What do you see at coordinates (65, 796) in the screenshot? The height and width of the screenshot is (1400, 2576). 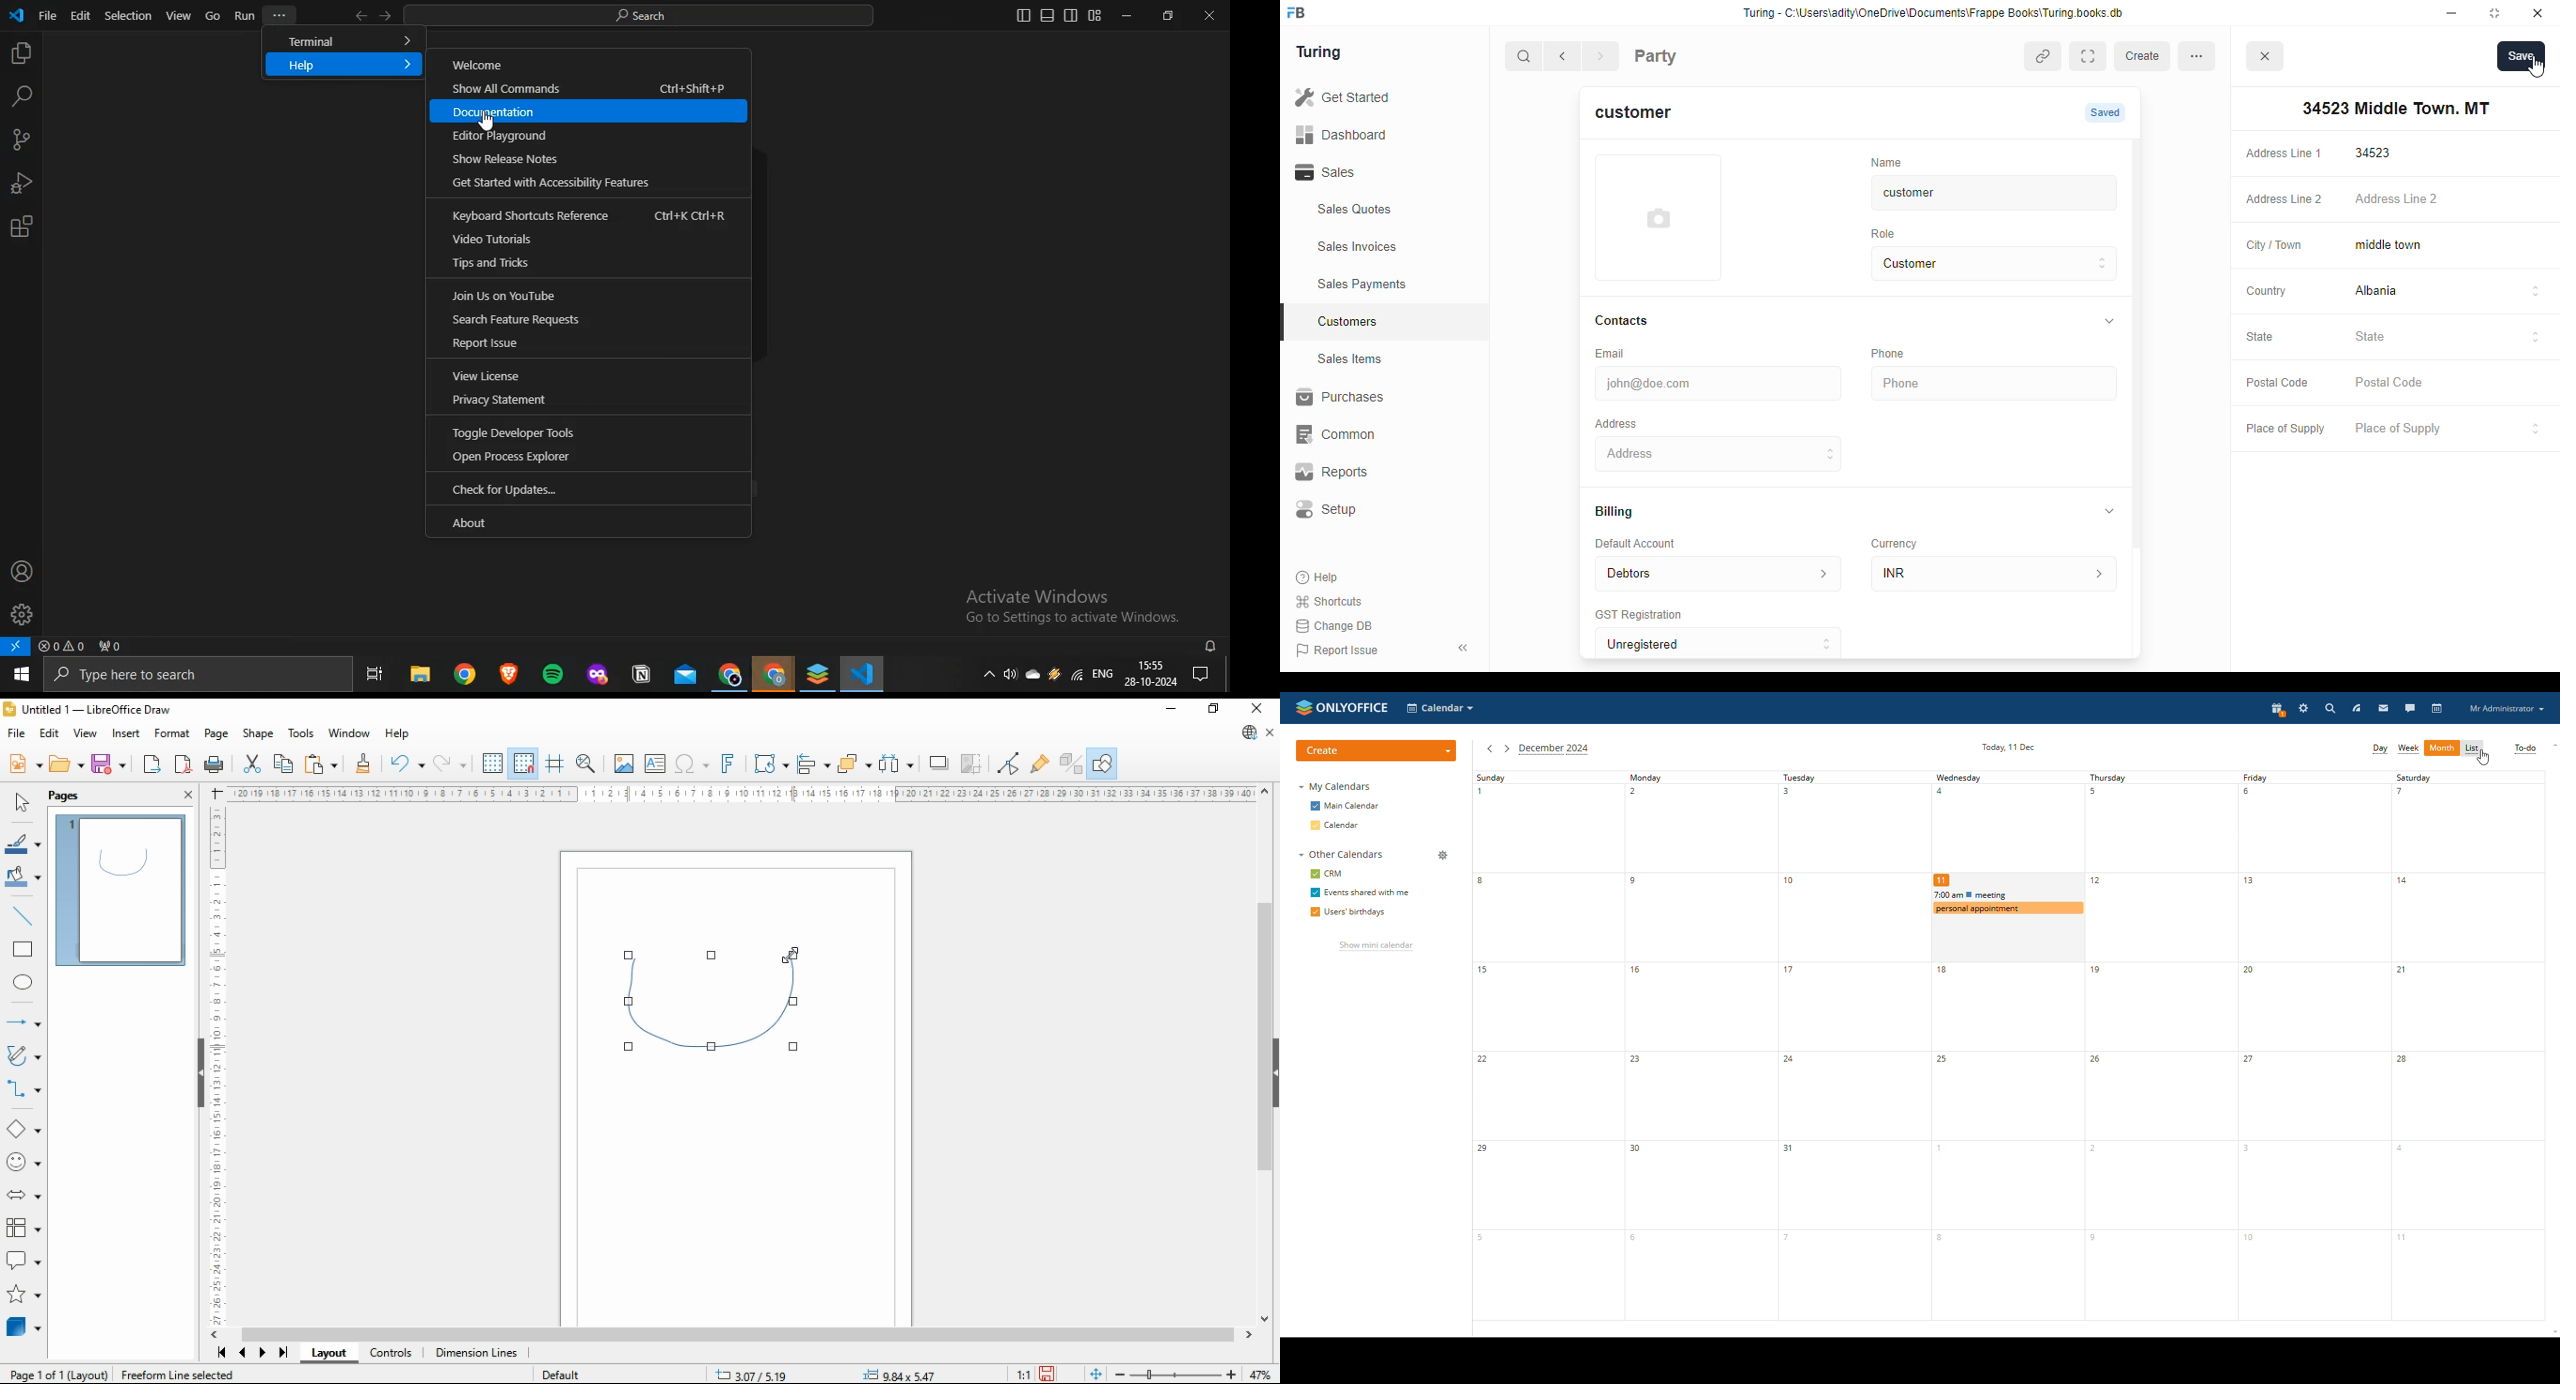 I see `pages` at bounding box center [65, 796].